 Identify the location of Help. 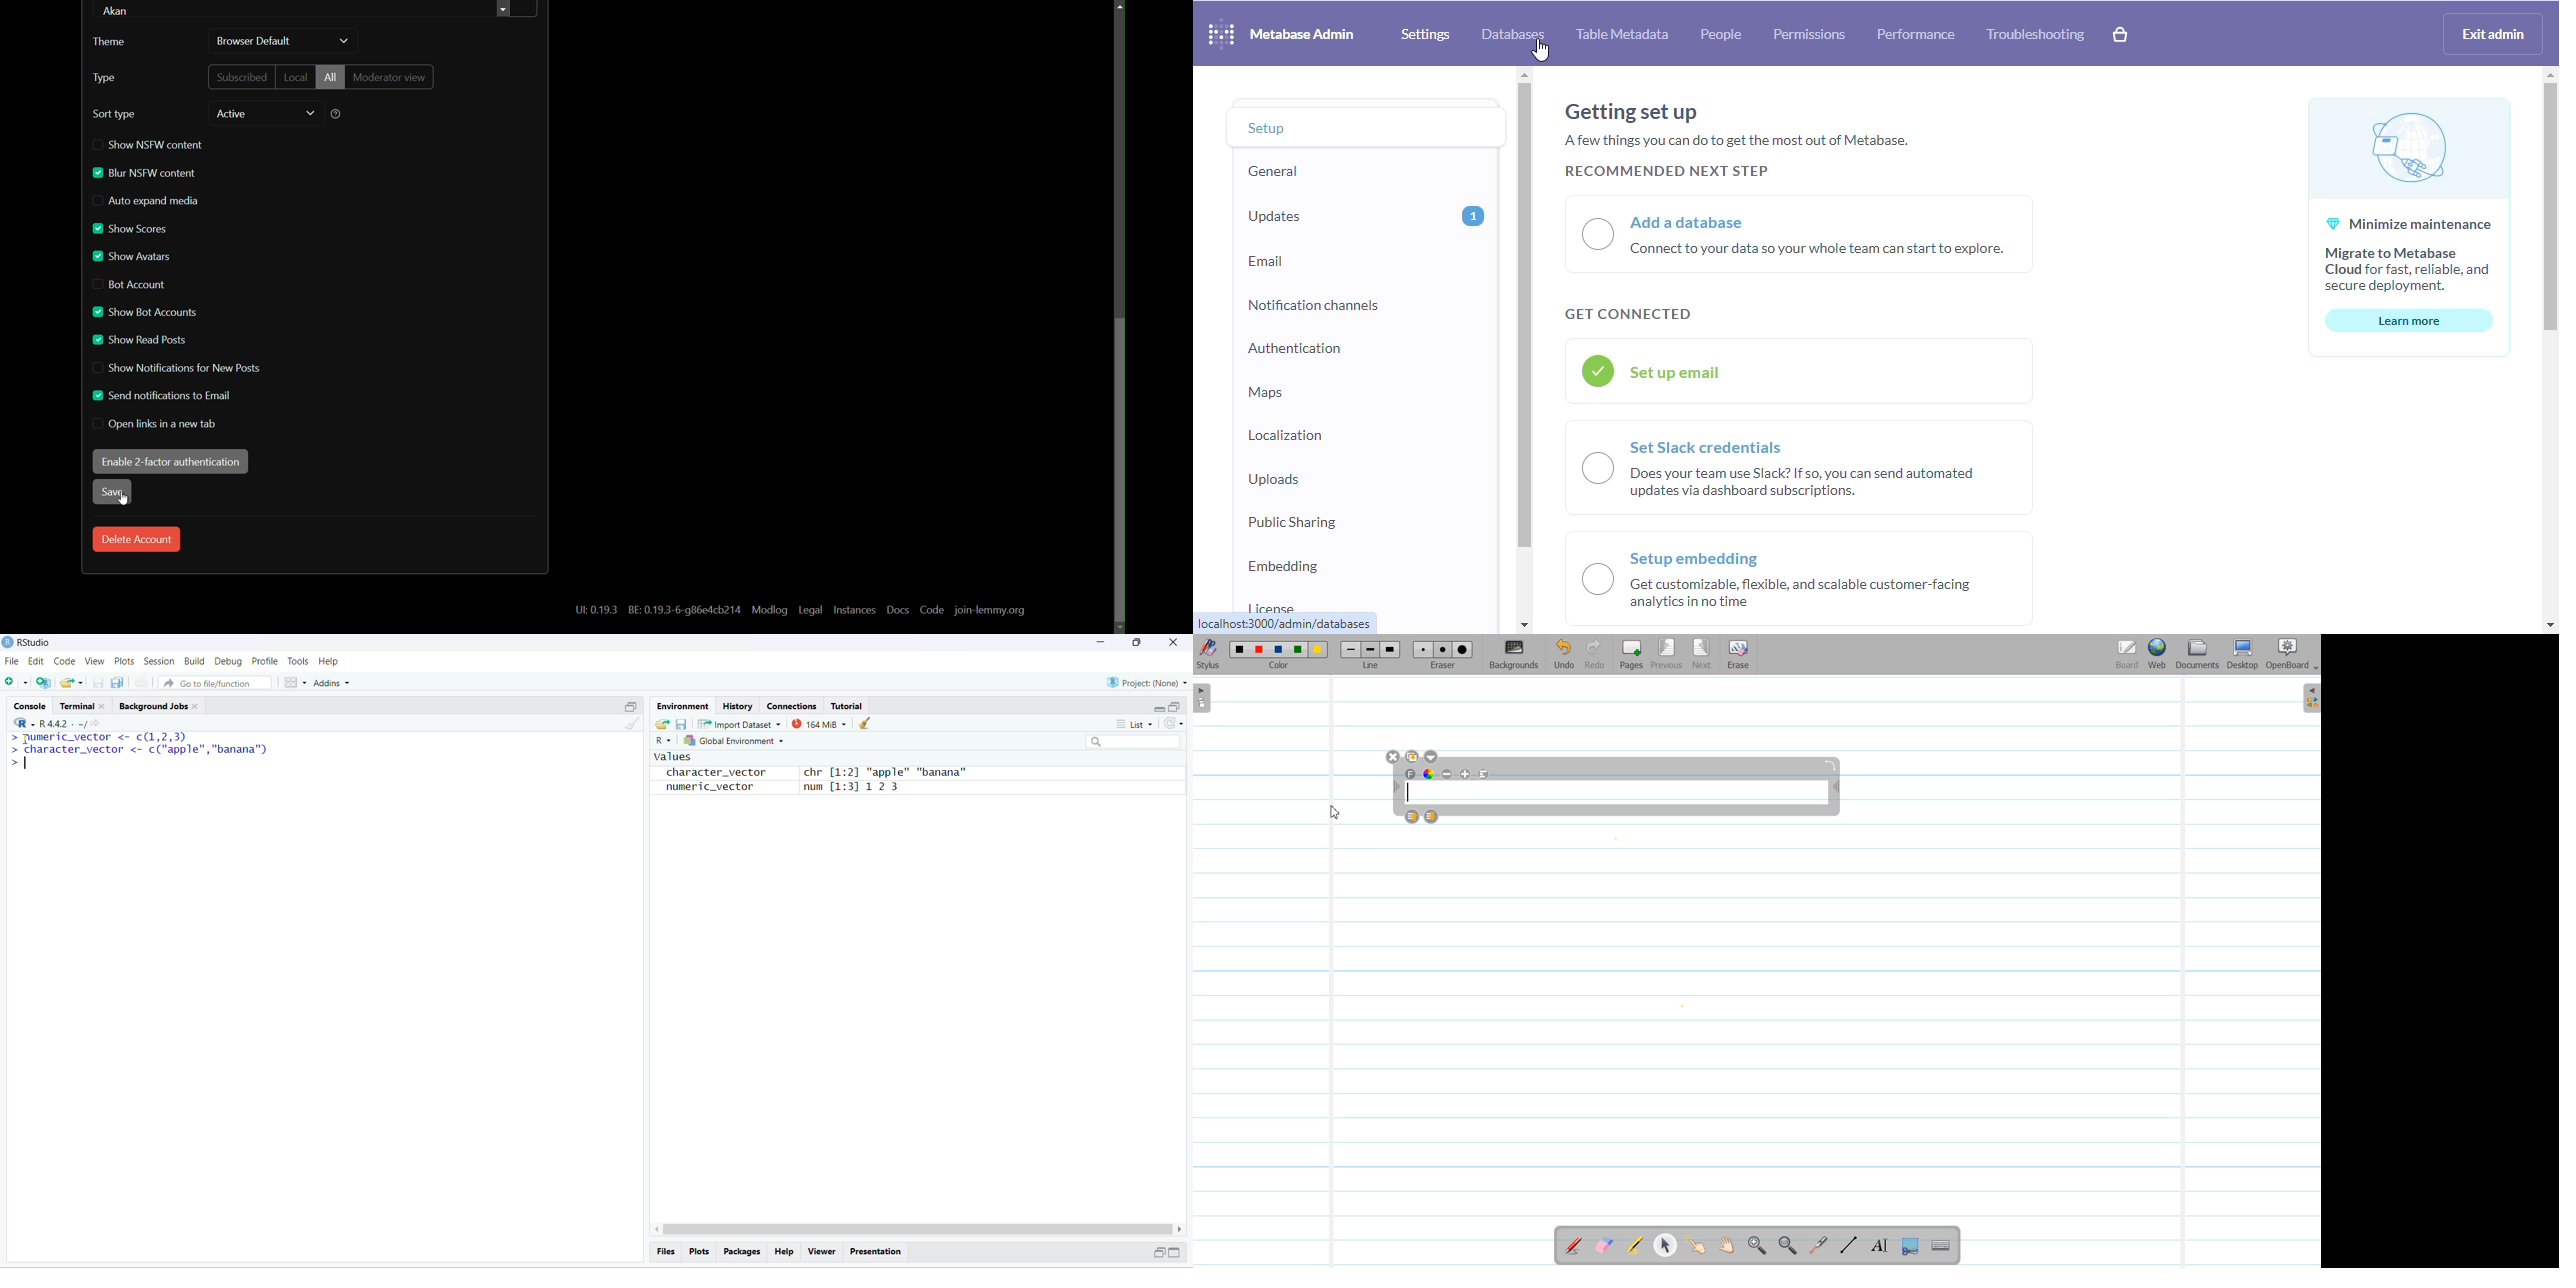
(330, 661).